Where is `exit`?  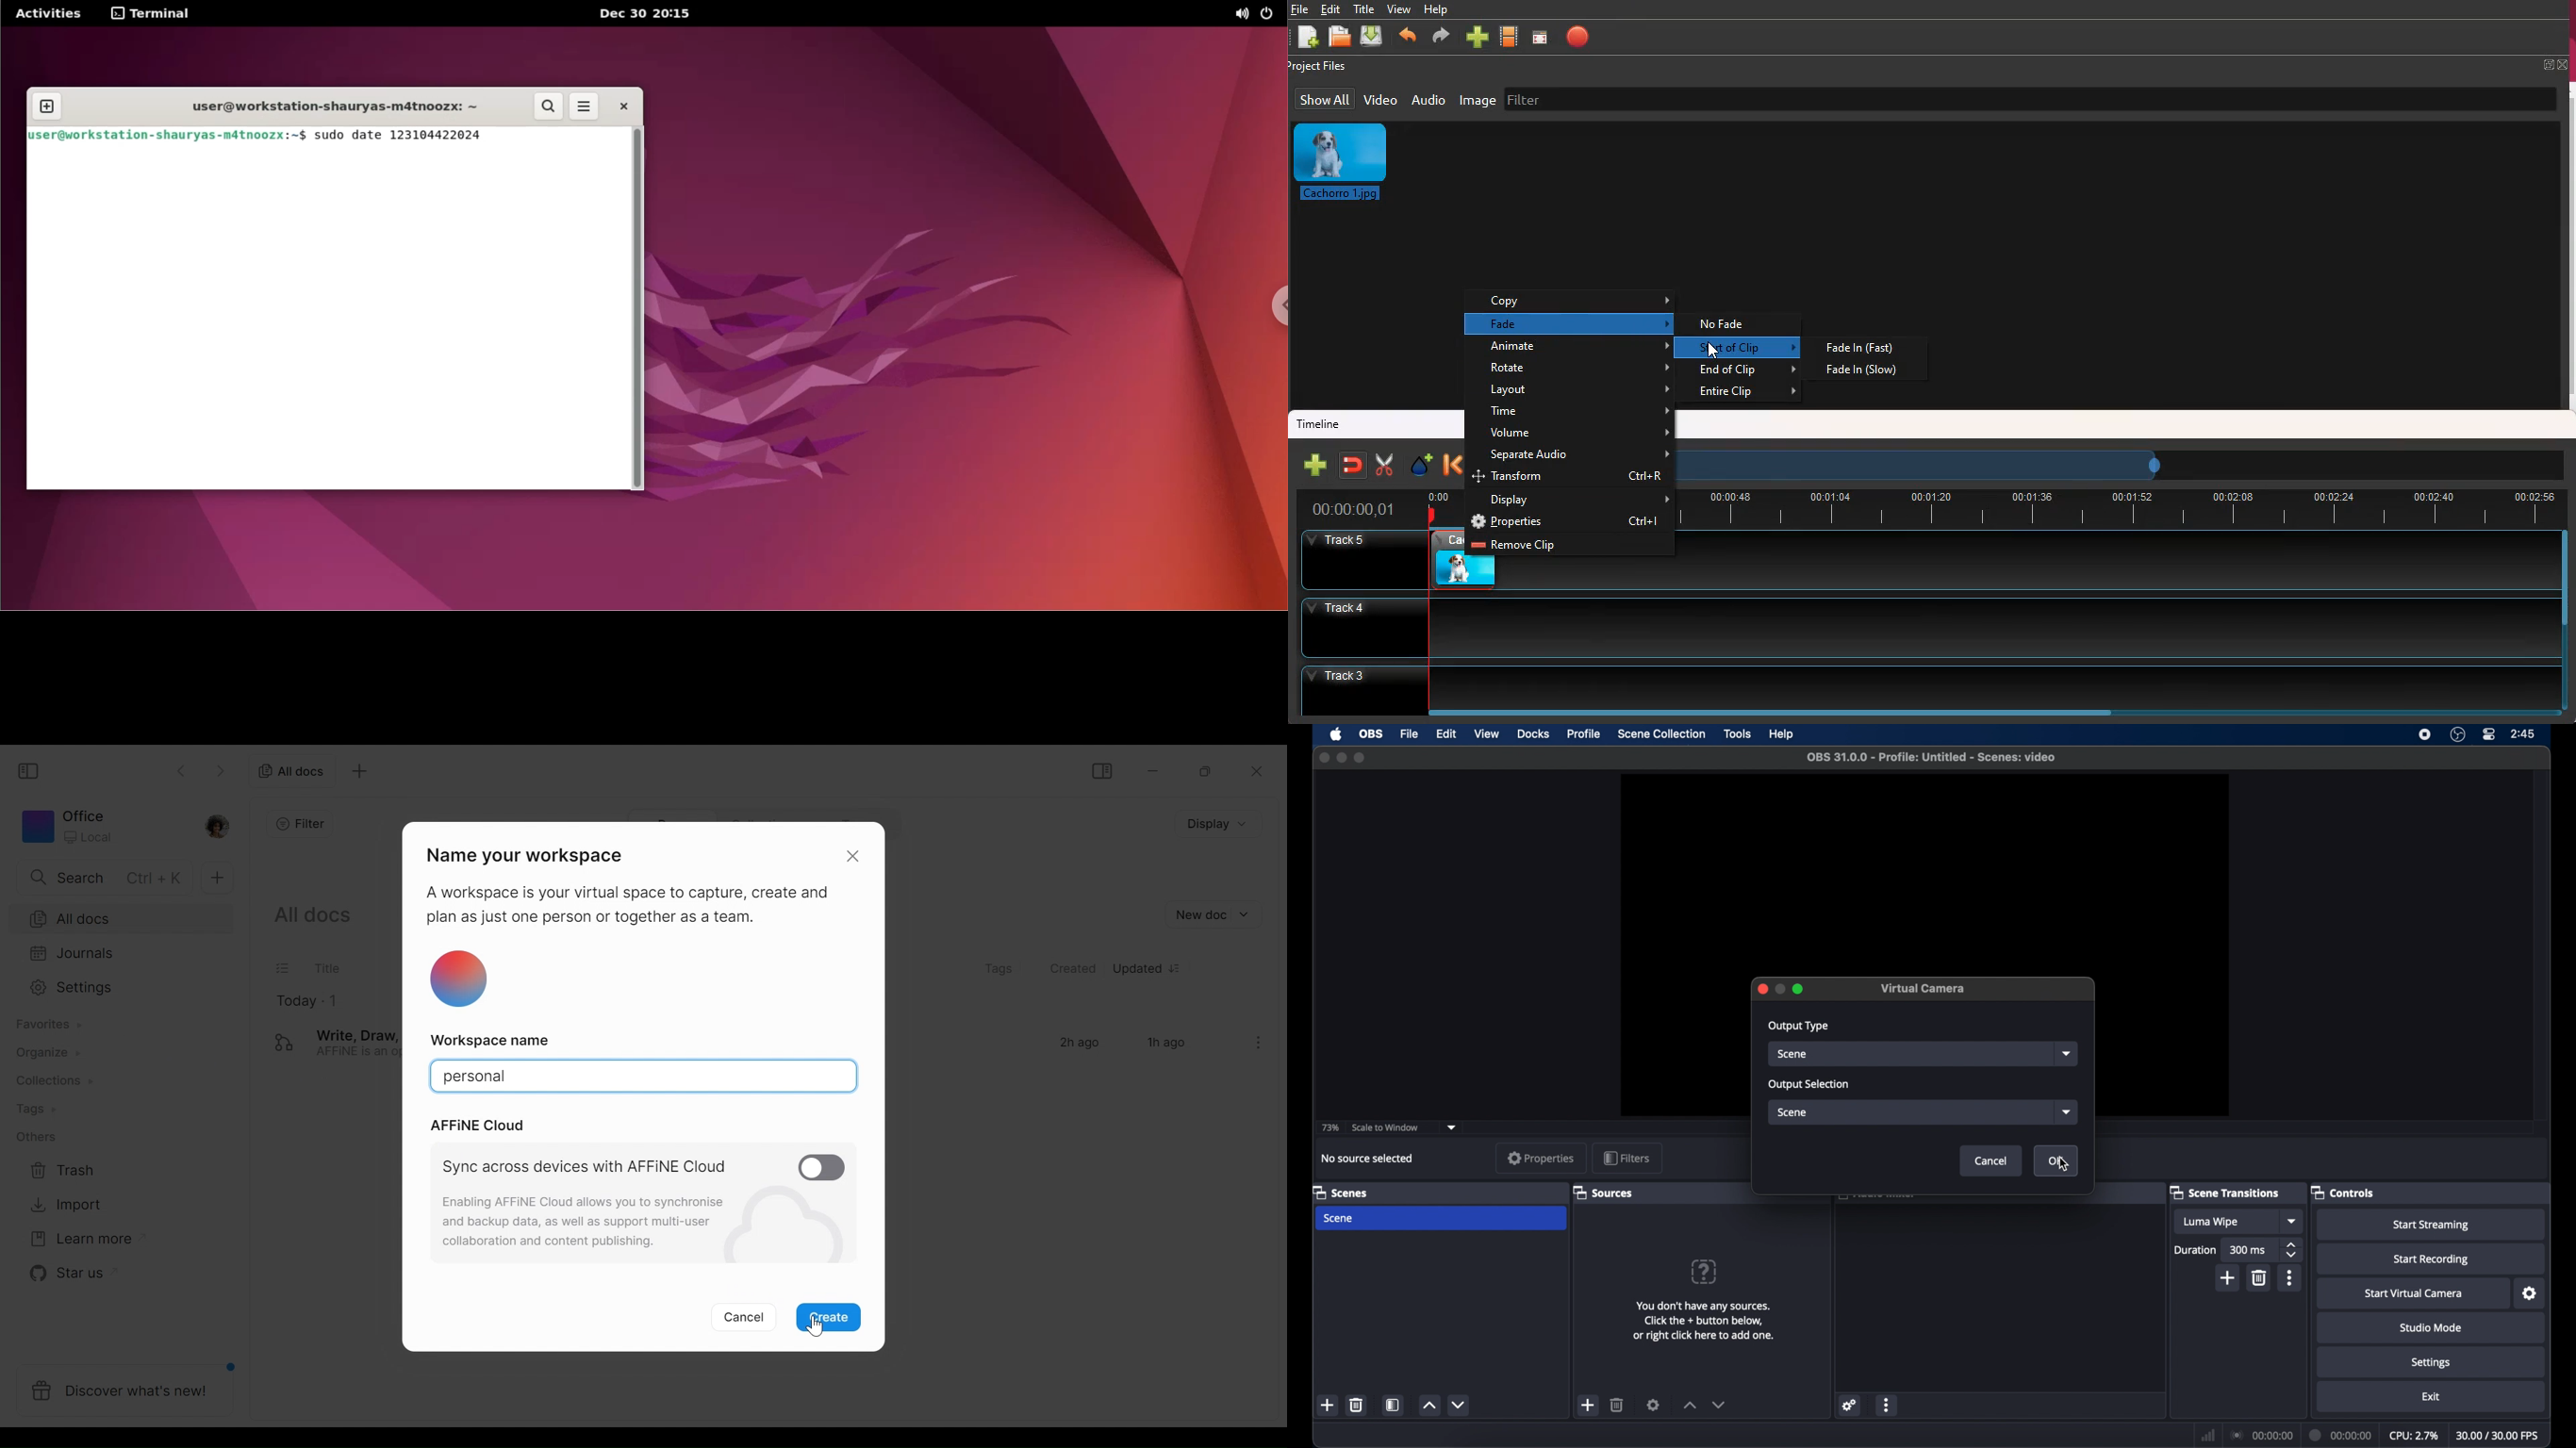
exit is located at coordinates (2431, 1397).